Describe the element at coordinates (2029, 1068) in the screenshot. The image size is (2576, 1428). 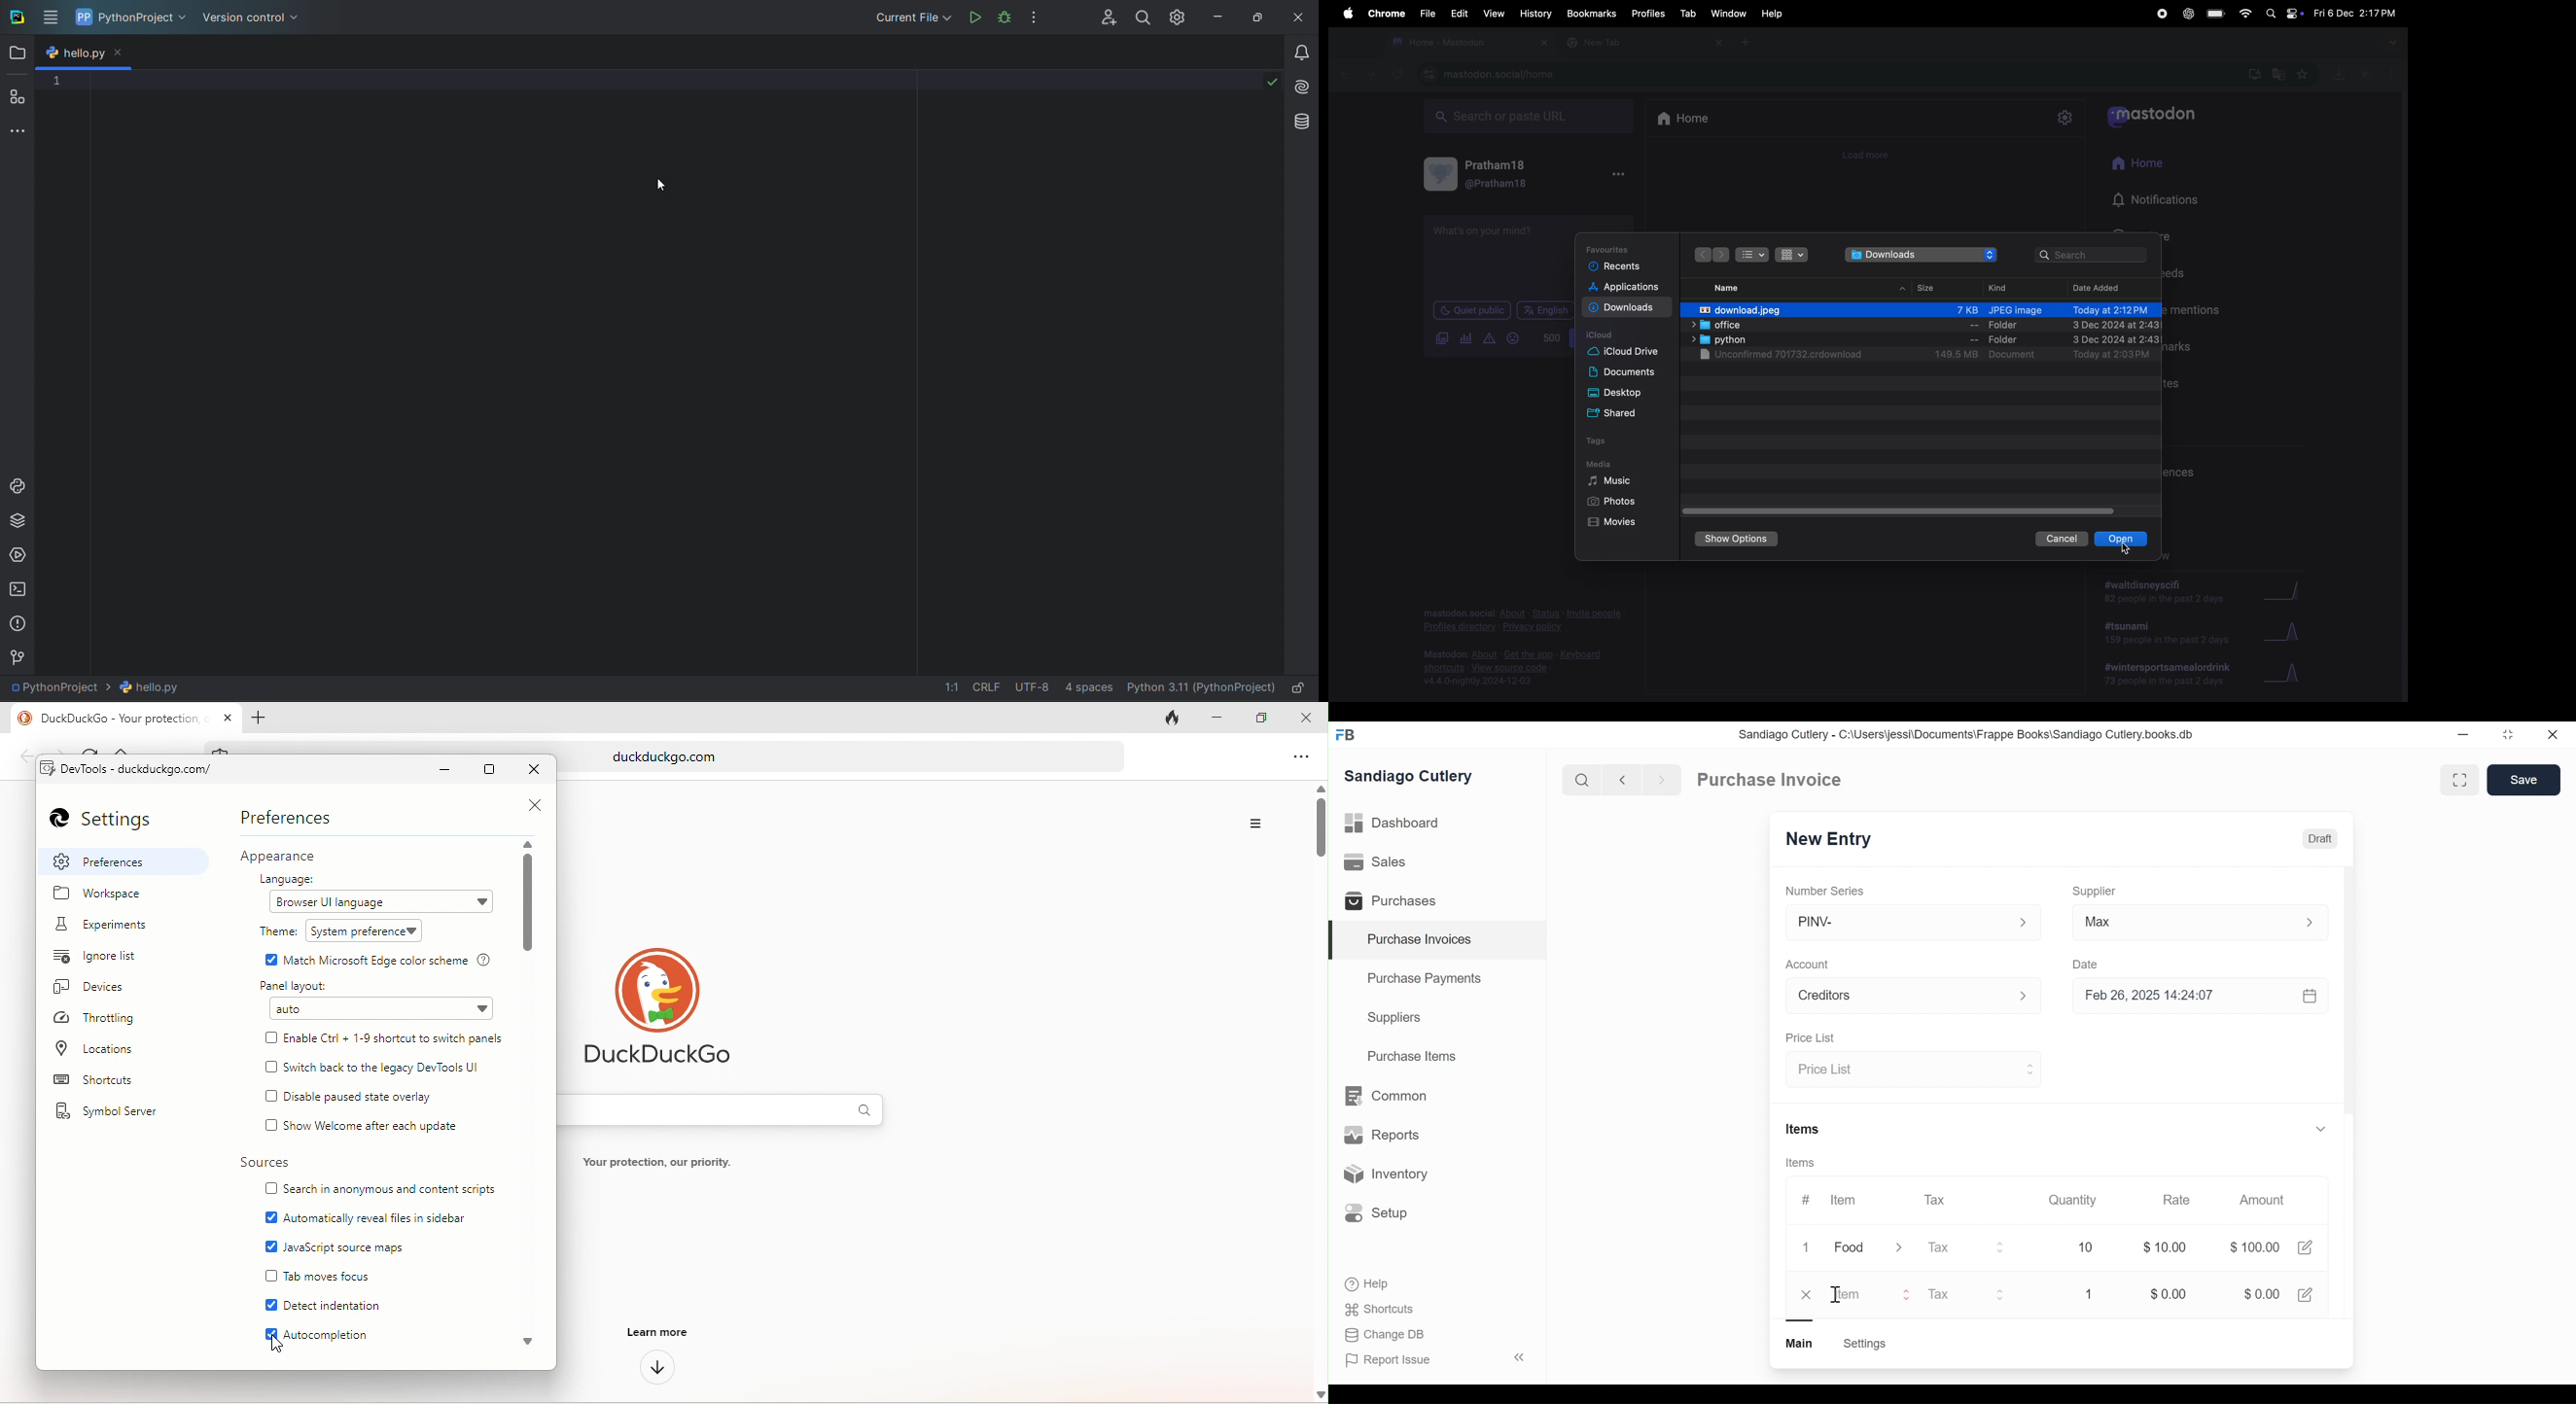
I see `Expand` at that location.